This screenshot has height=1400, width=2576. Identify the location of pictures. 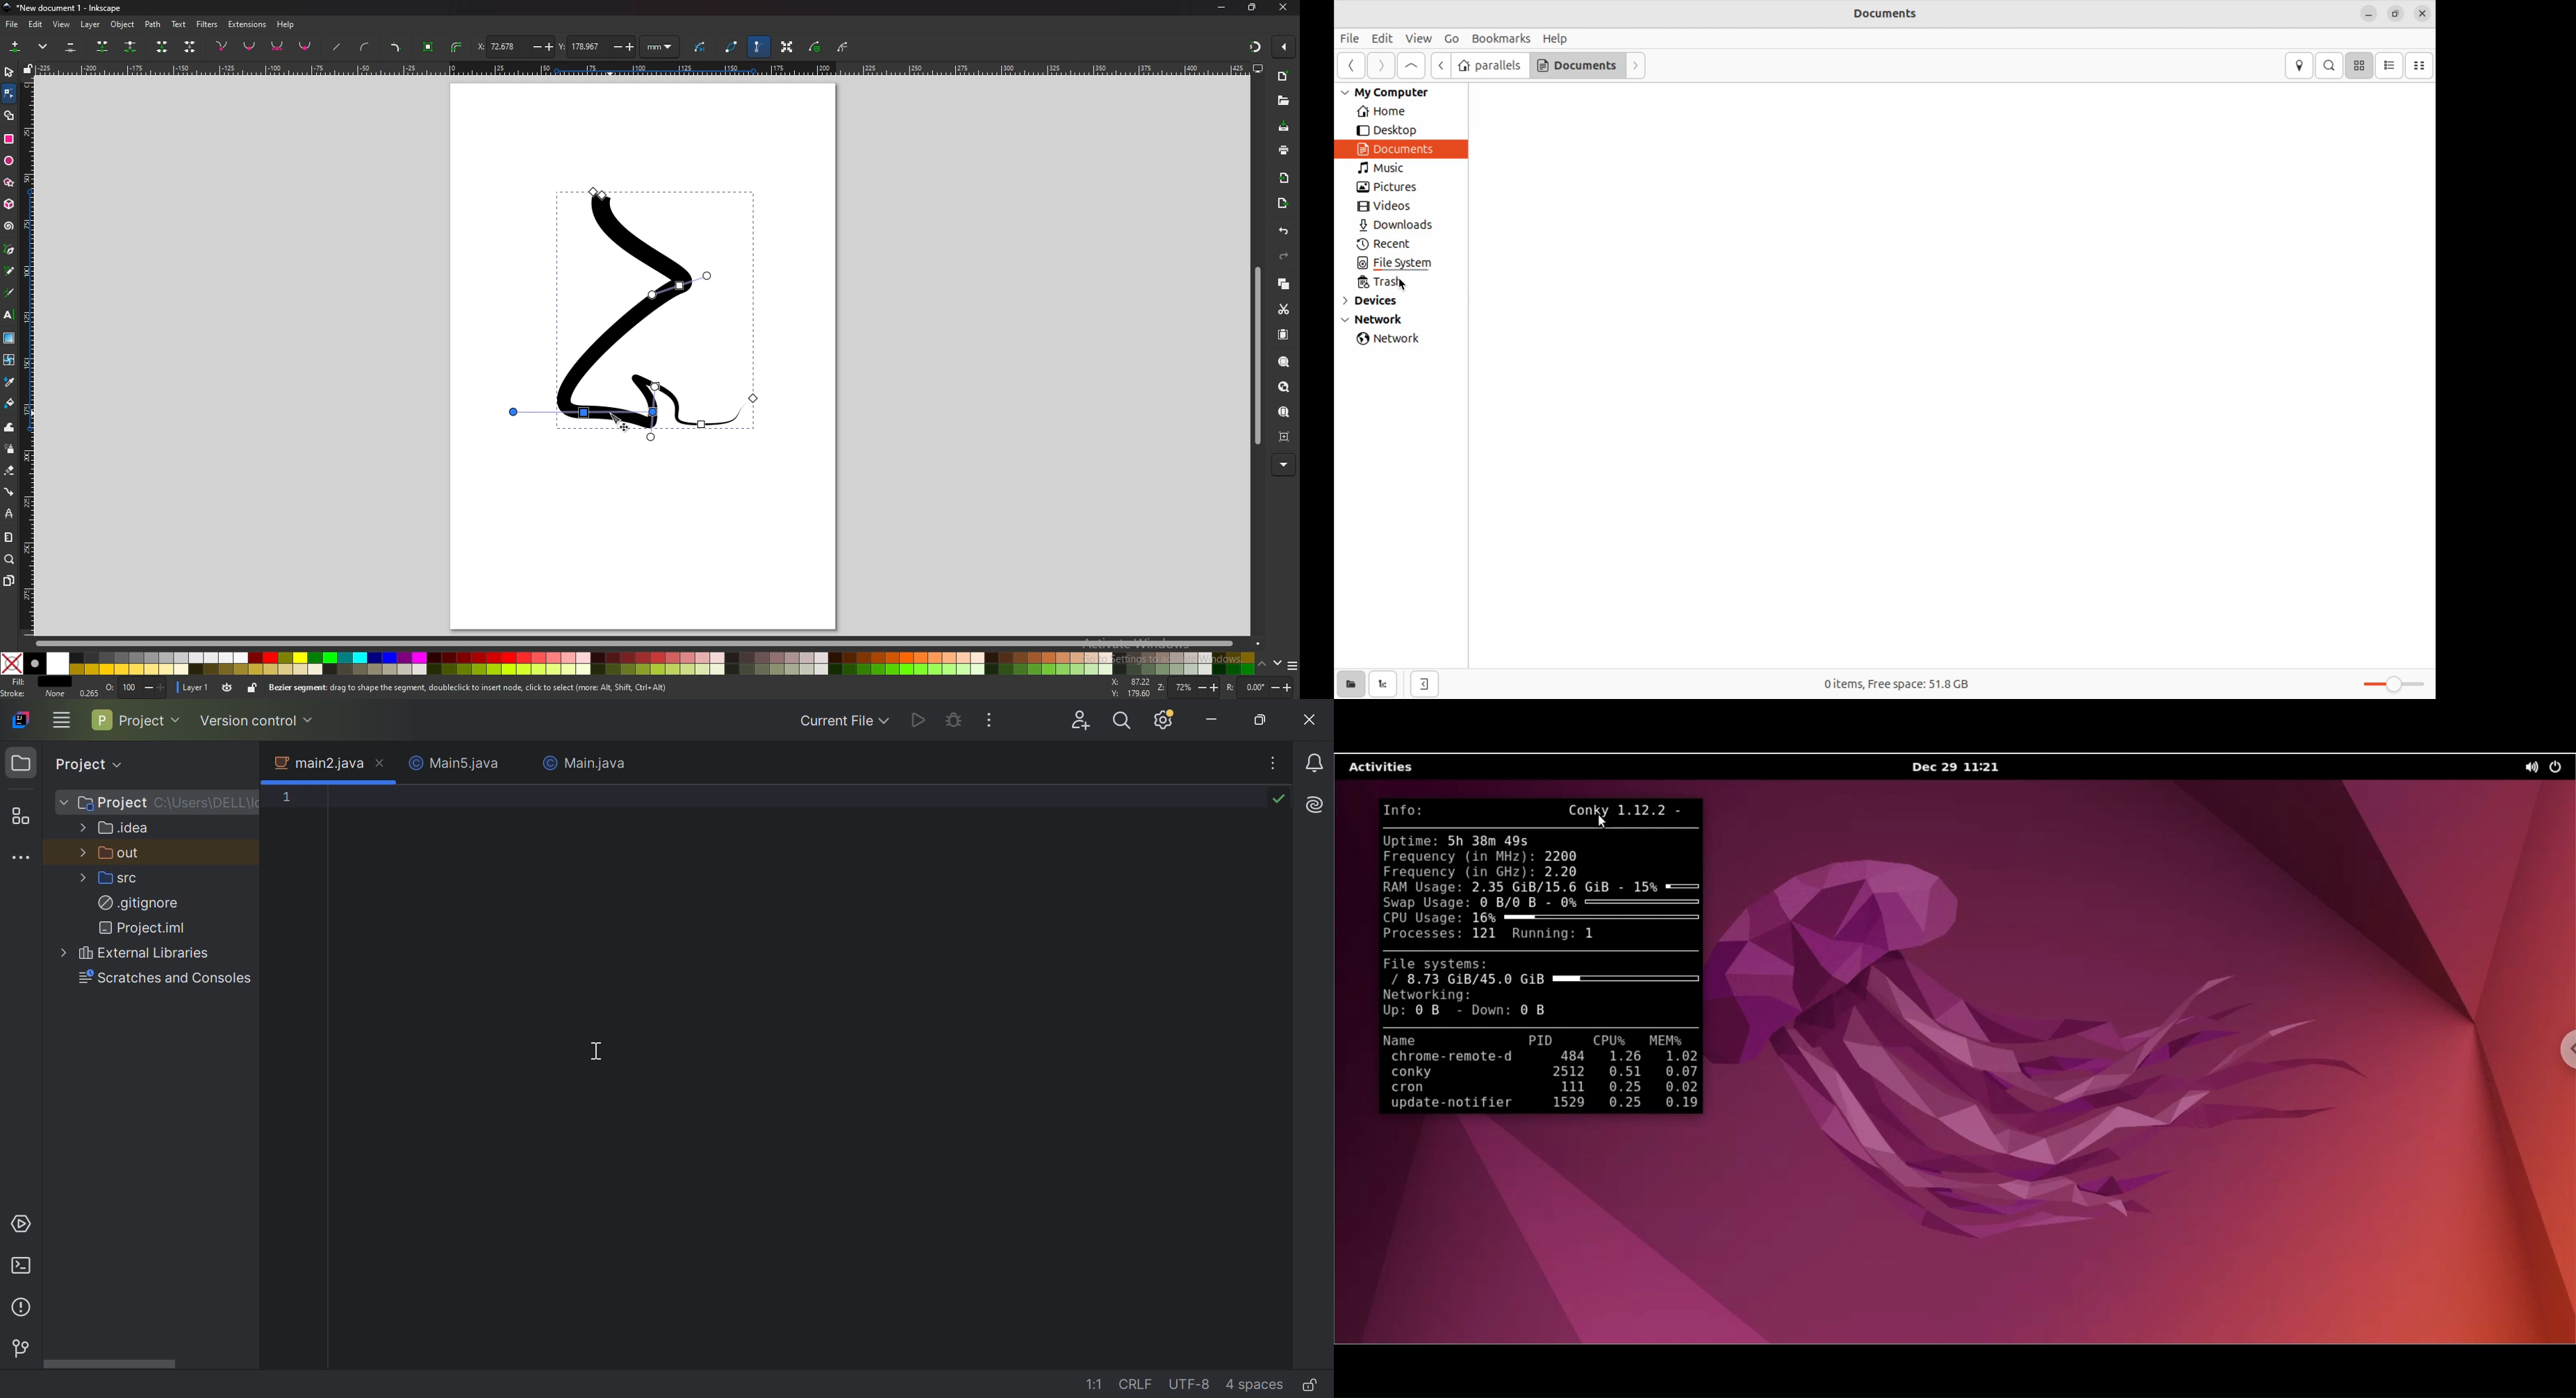
(1392, 188).